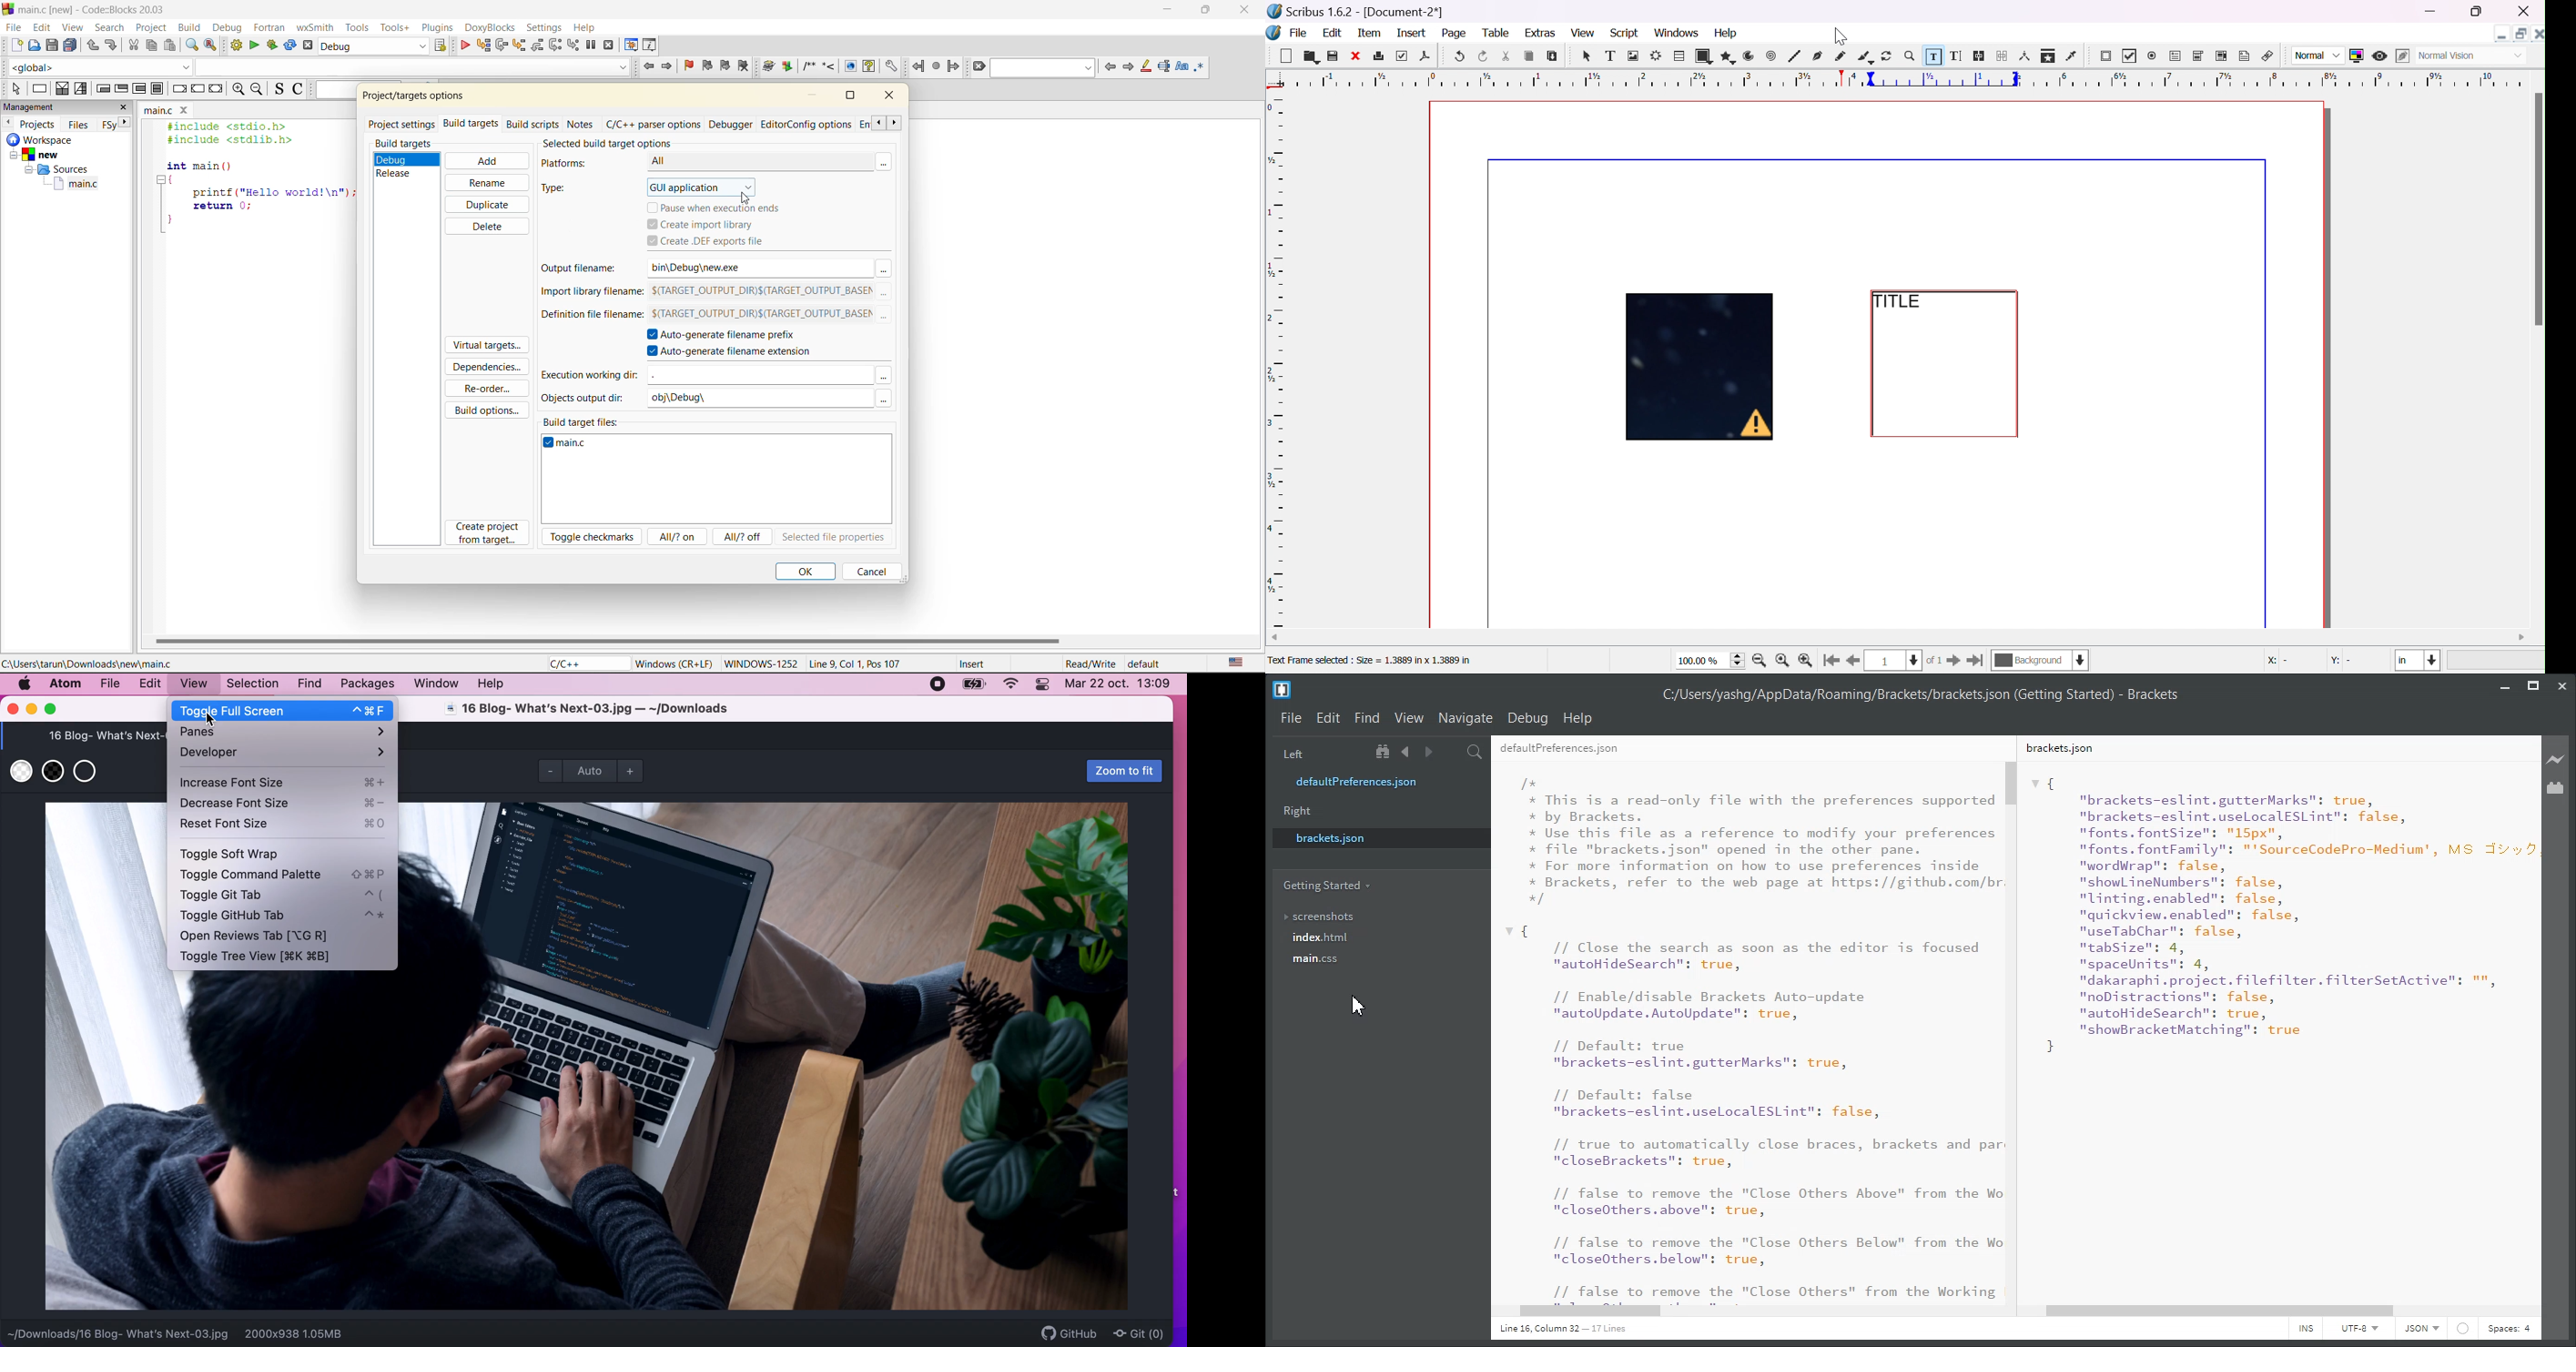  What do you see at coordinates (79, 125) in the screenshot?
I see `files` at bounding box center [79, 125].